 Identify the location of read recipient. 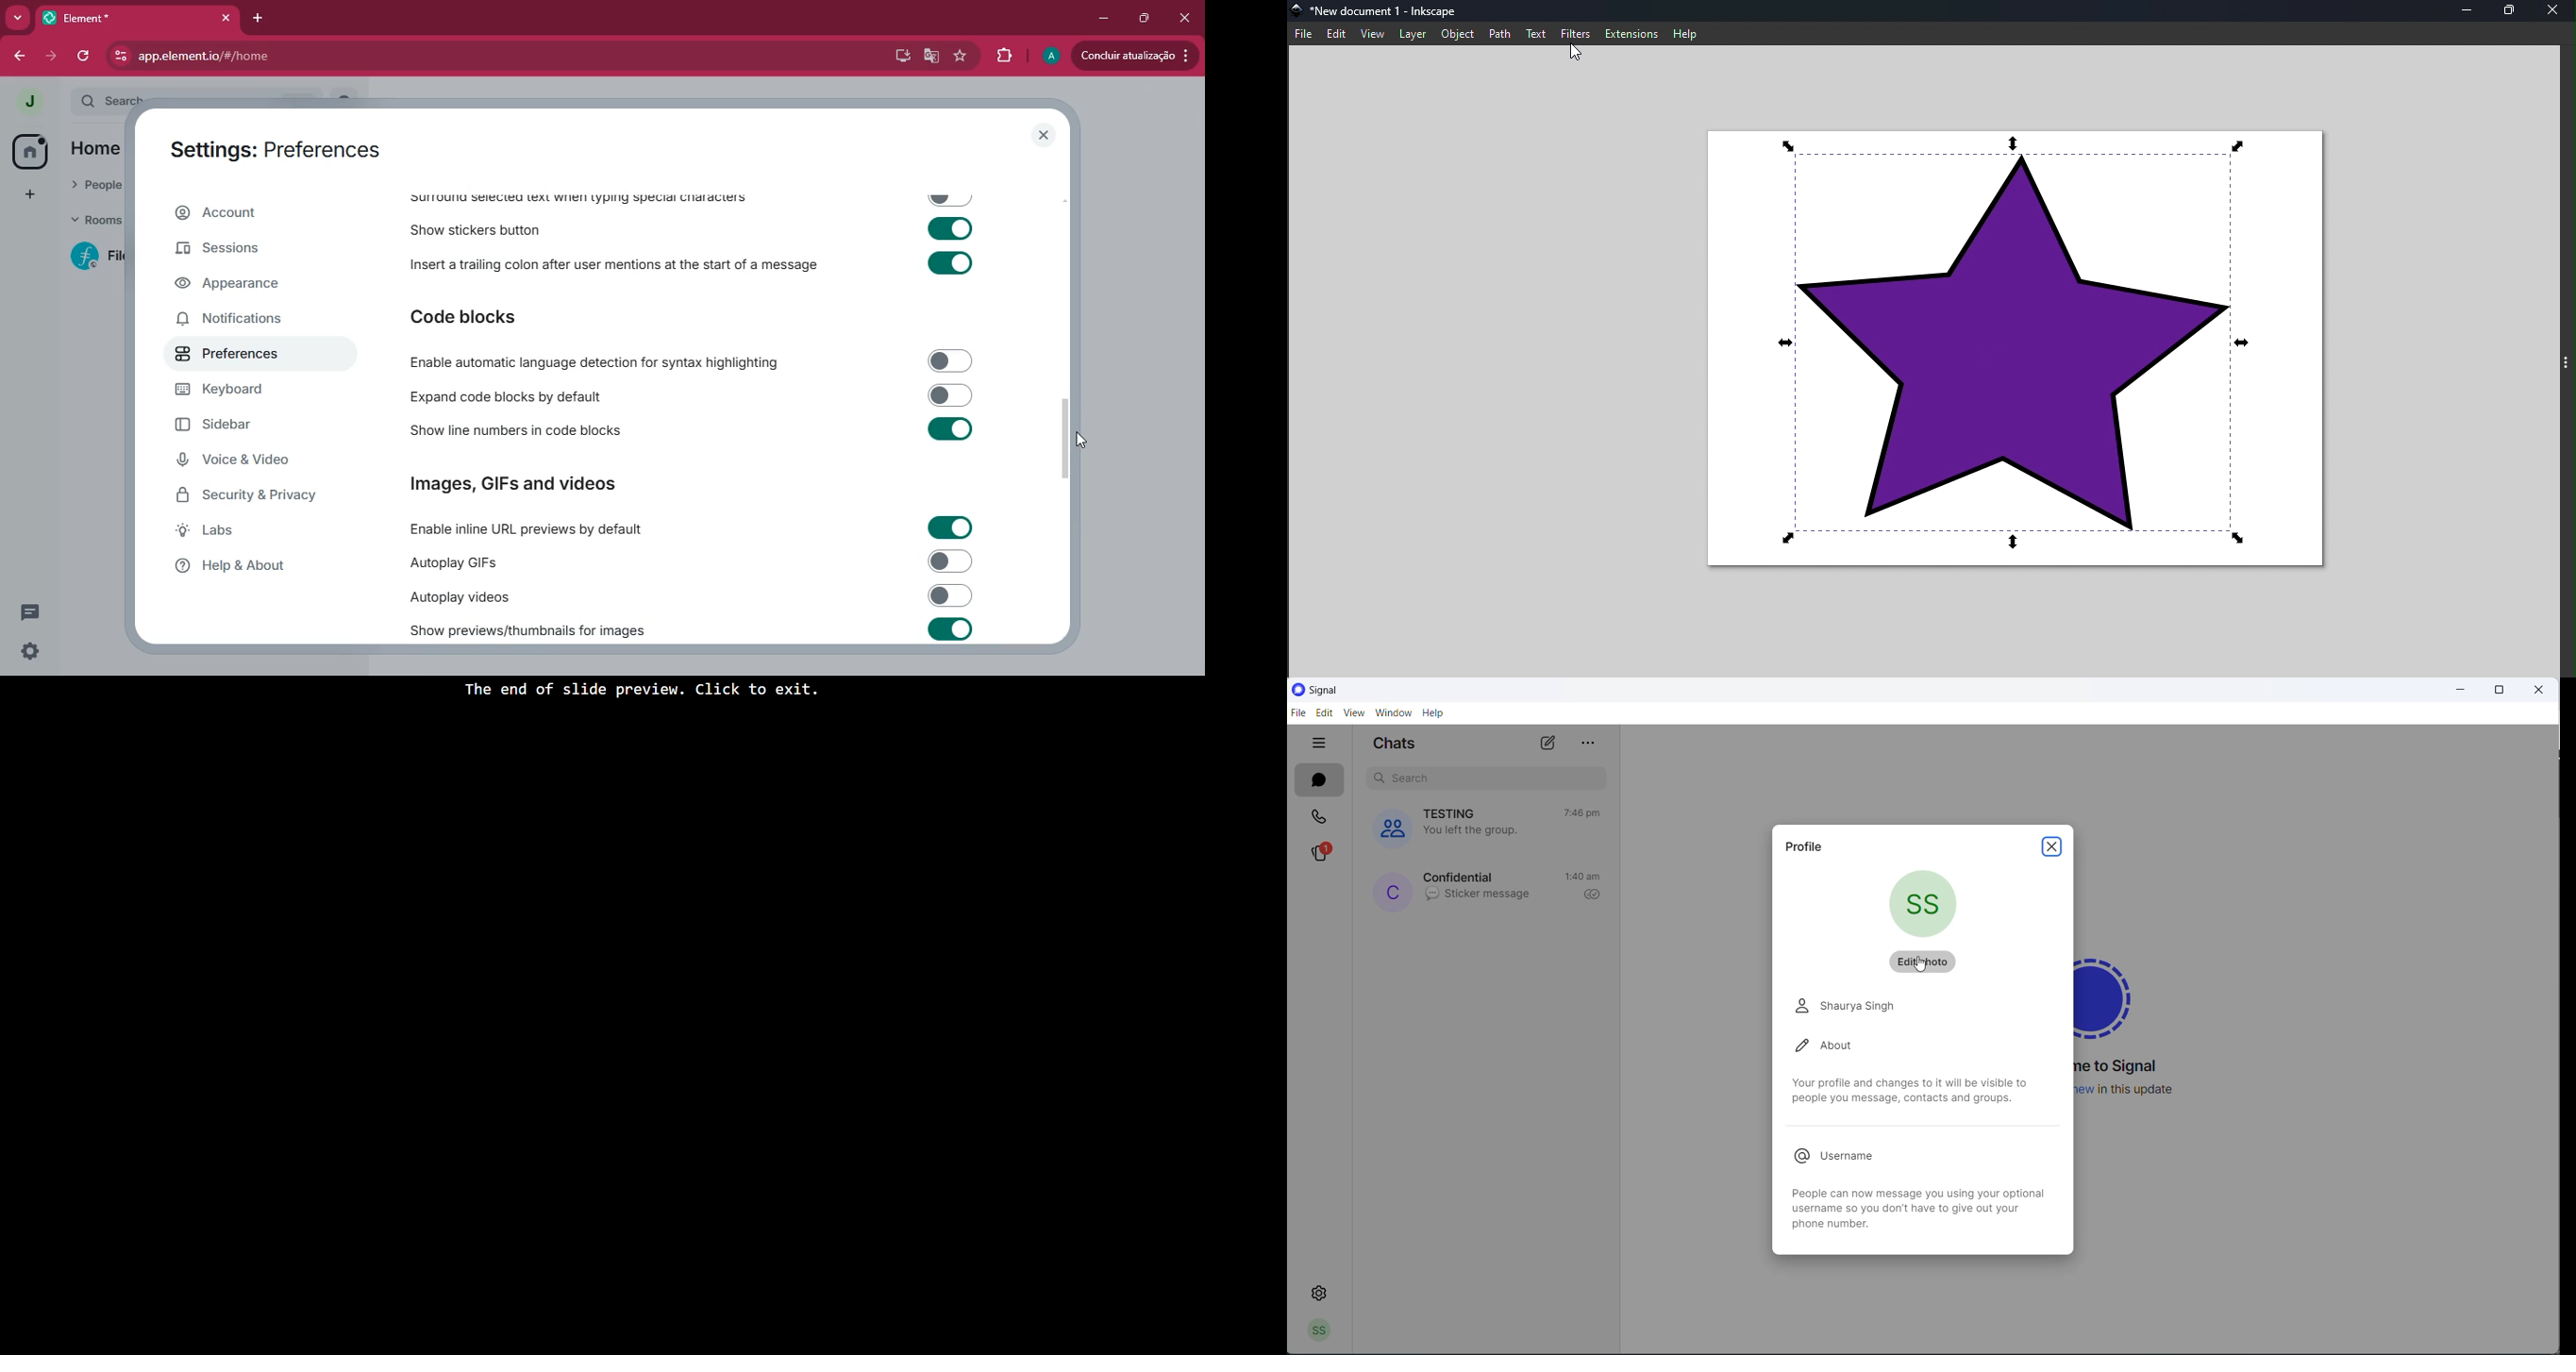
(1596, 895).